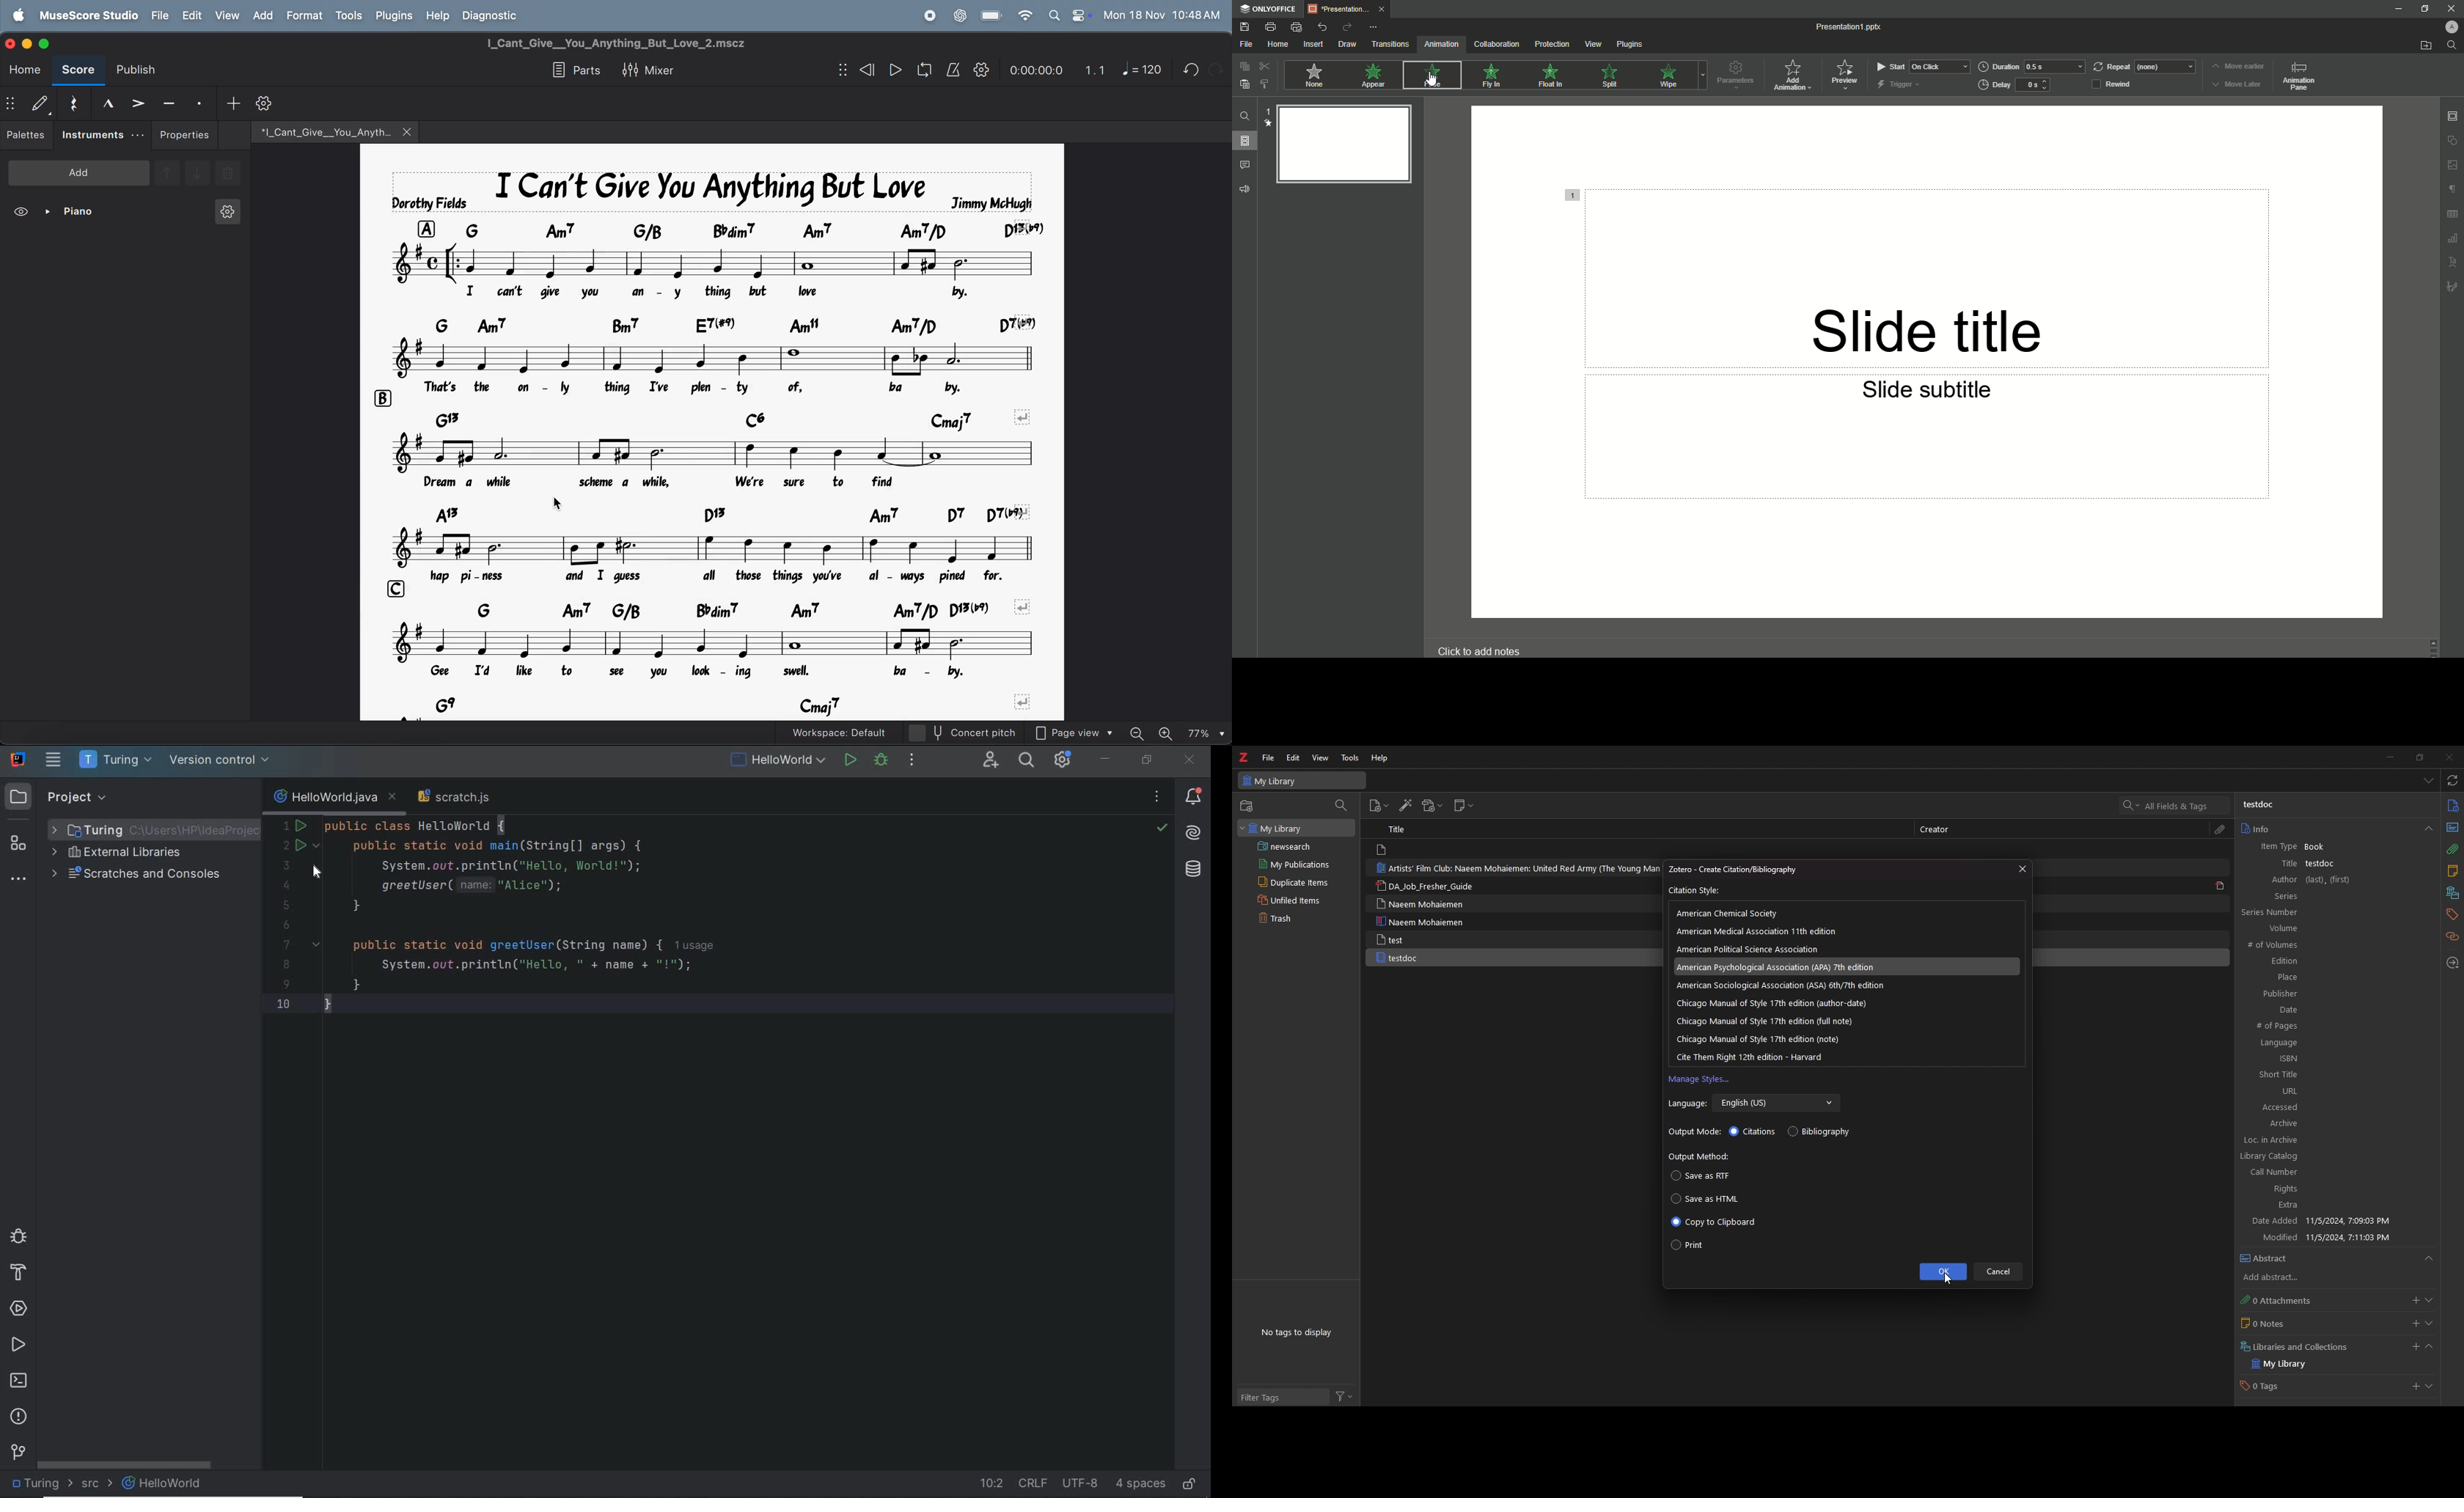 Image resolution: width=2464 pixels, height=1512 pixels. What do you see at coordinates (1267, 9) in the screenshot?
I see `ONLYOFFICE` at bounding box center [1267, 9].